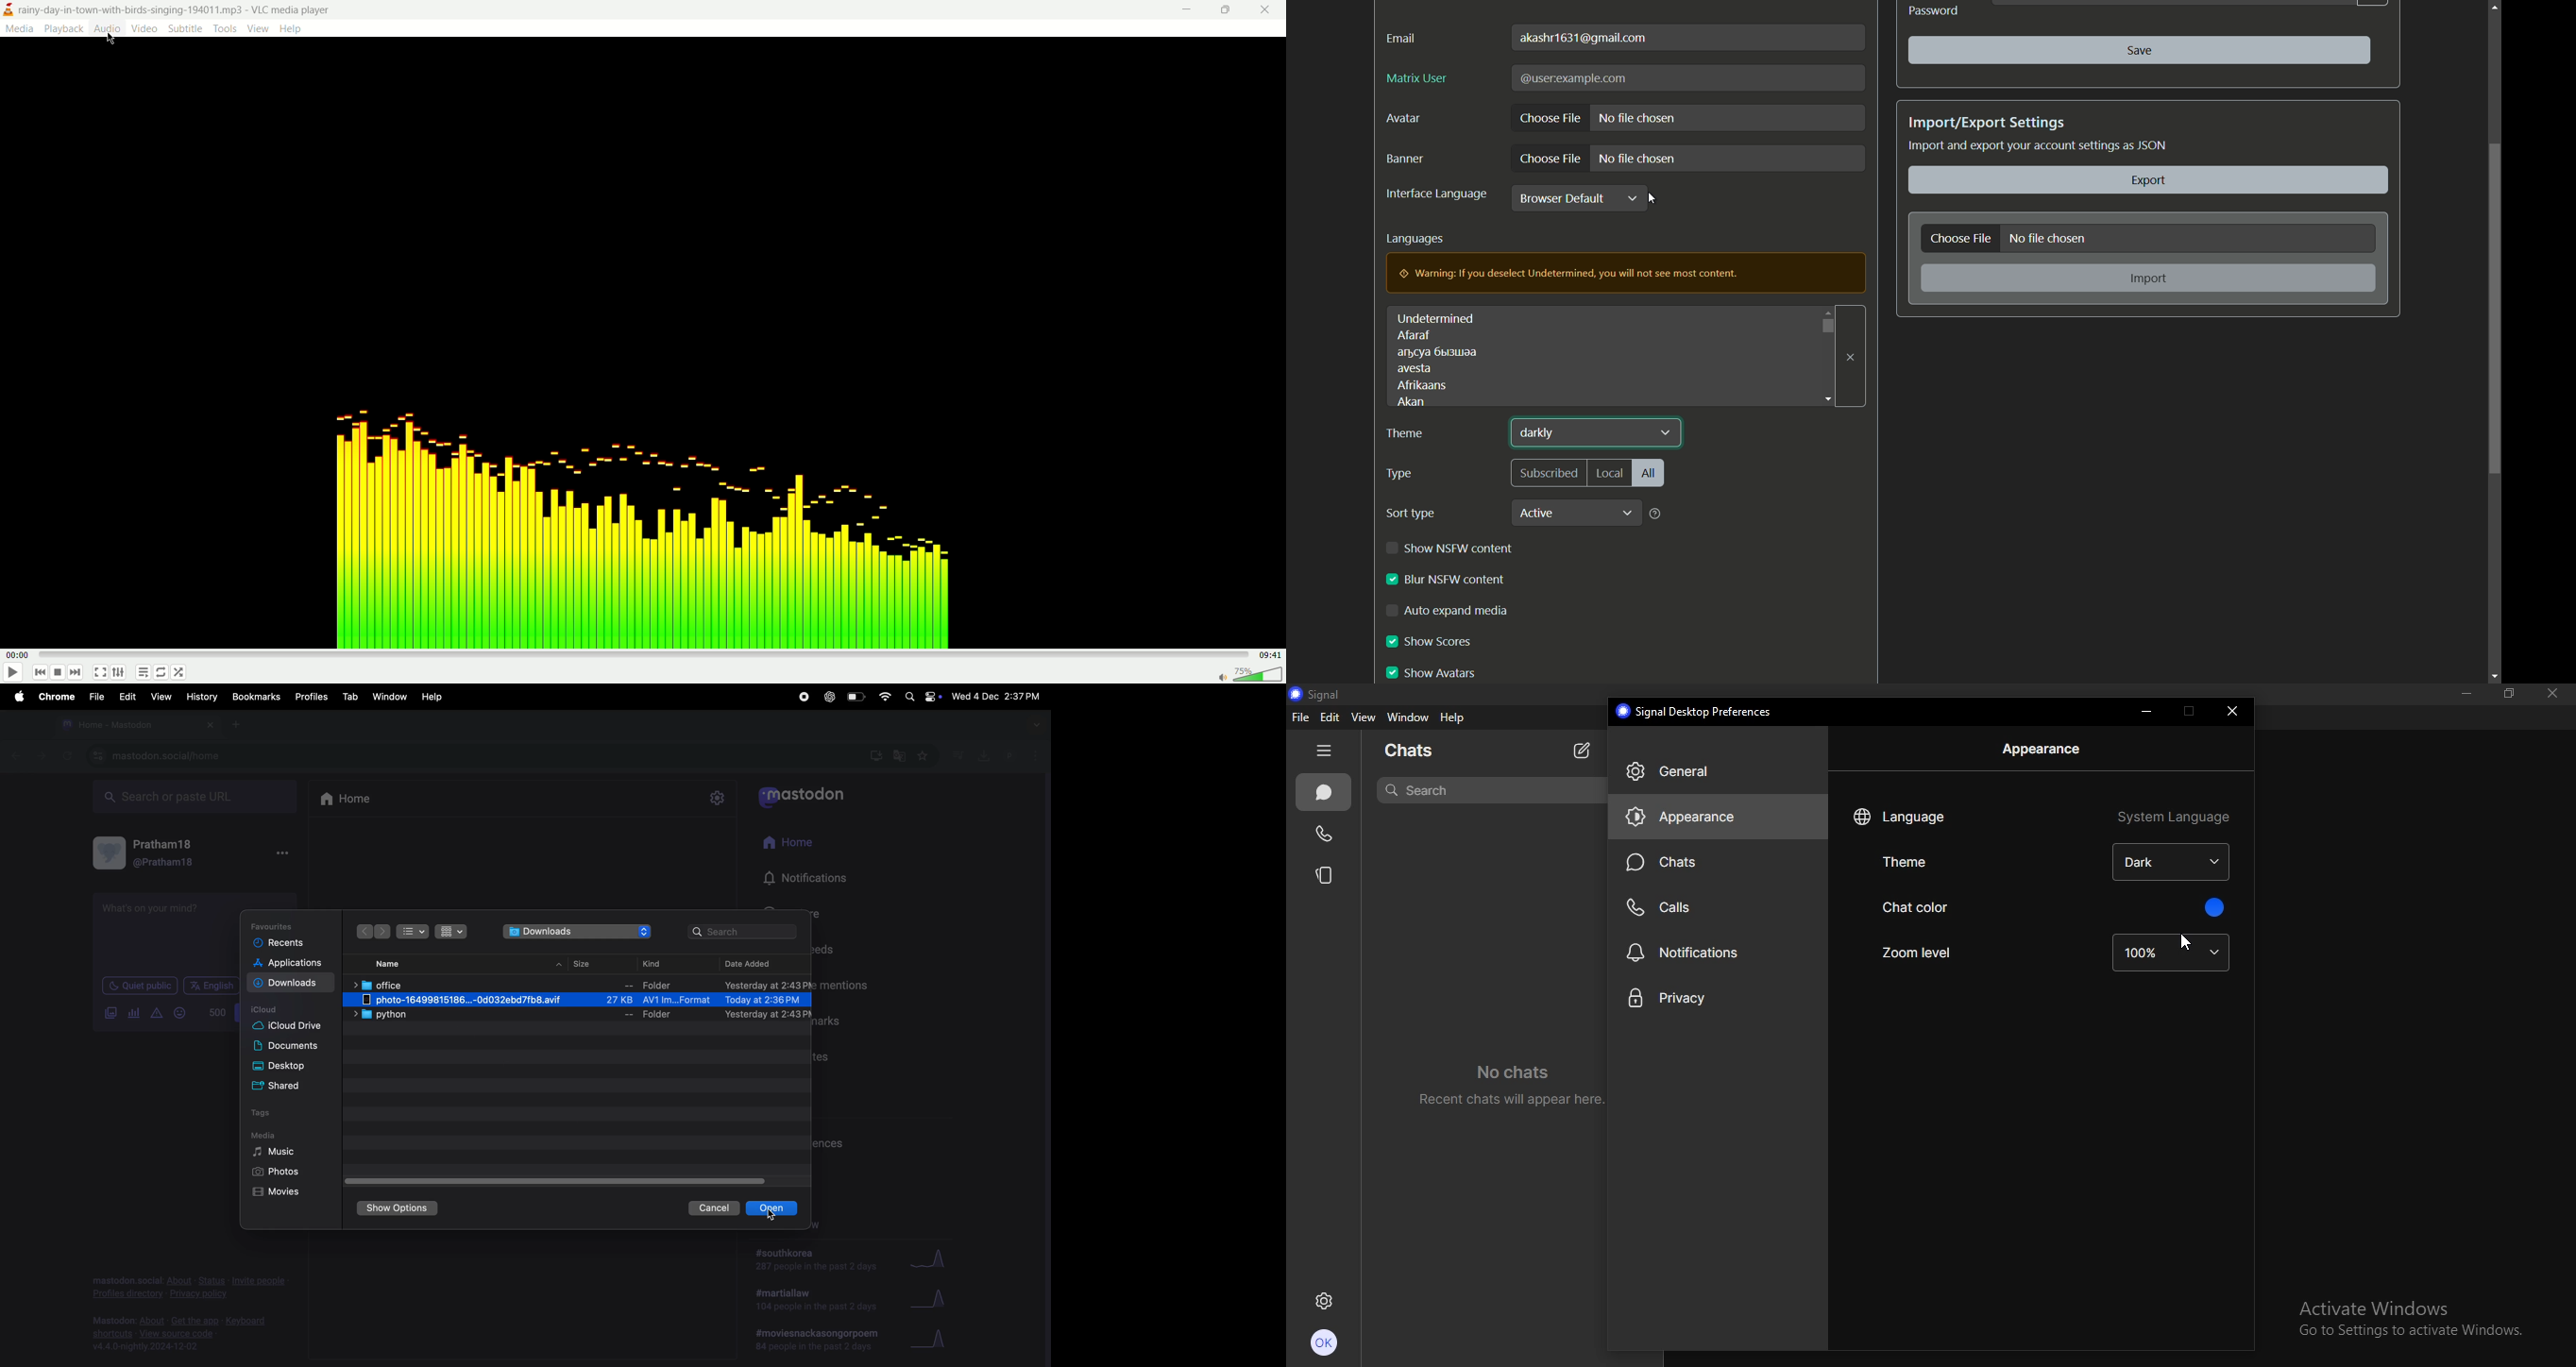  What do you see at coordinates (1440, 674) in the screenshot?
I see `show avatars` at bounding box center [1440, 674].